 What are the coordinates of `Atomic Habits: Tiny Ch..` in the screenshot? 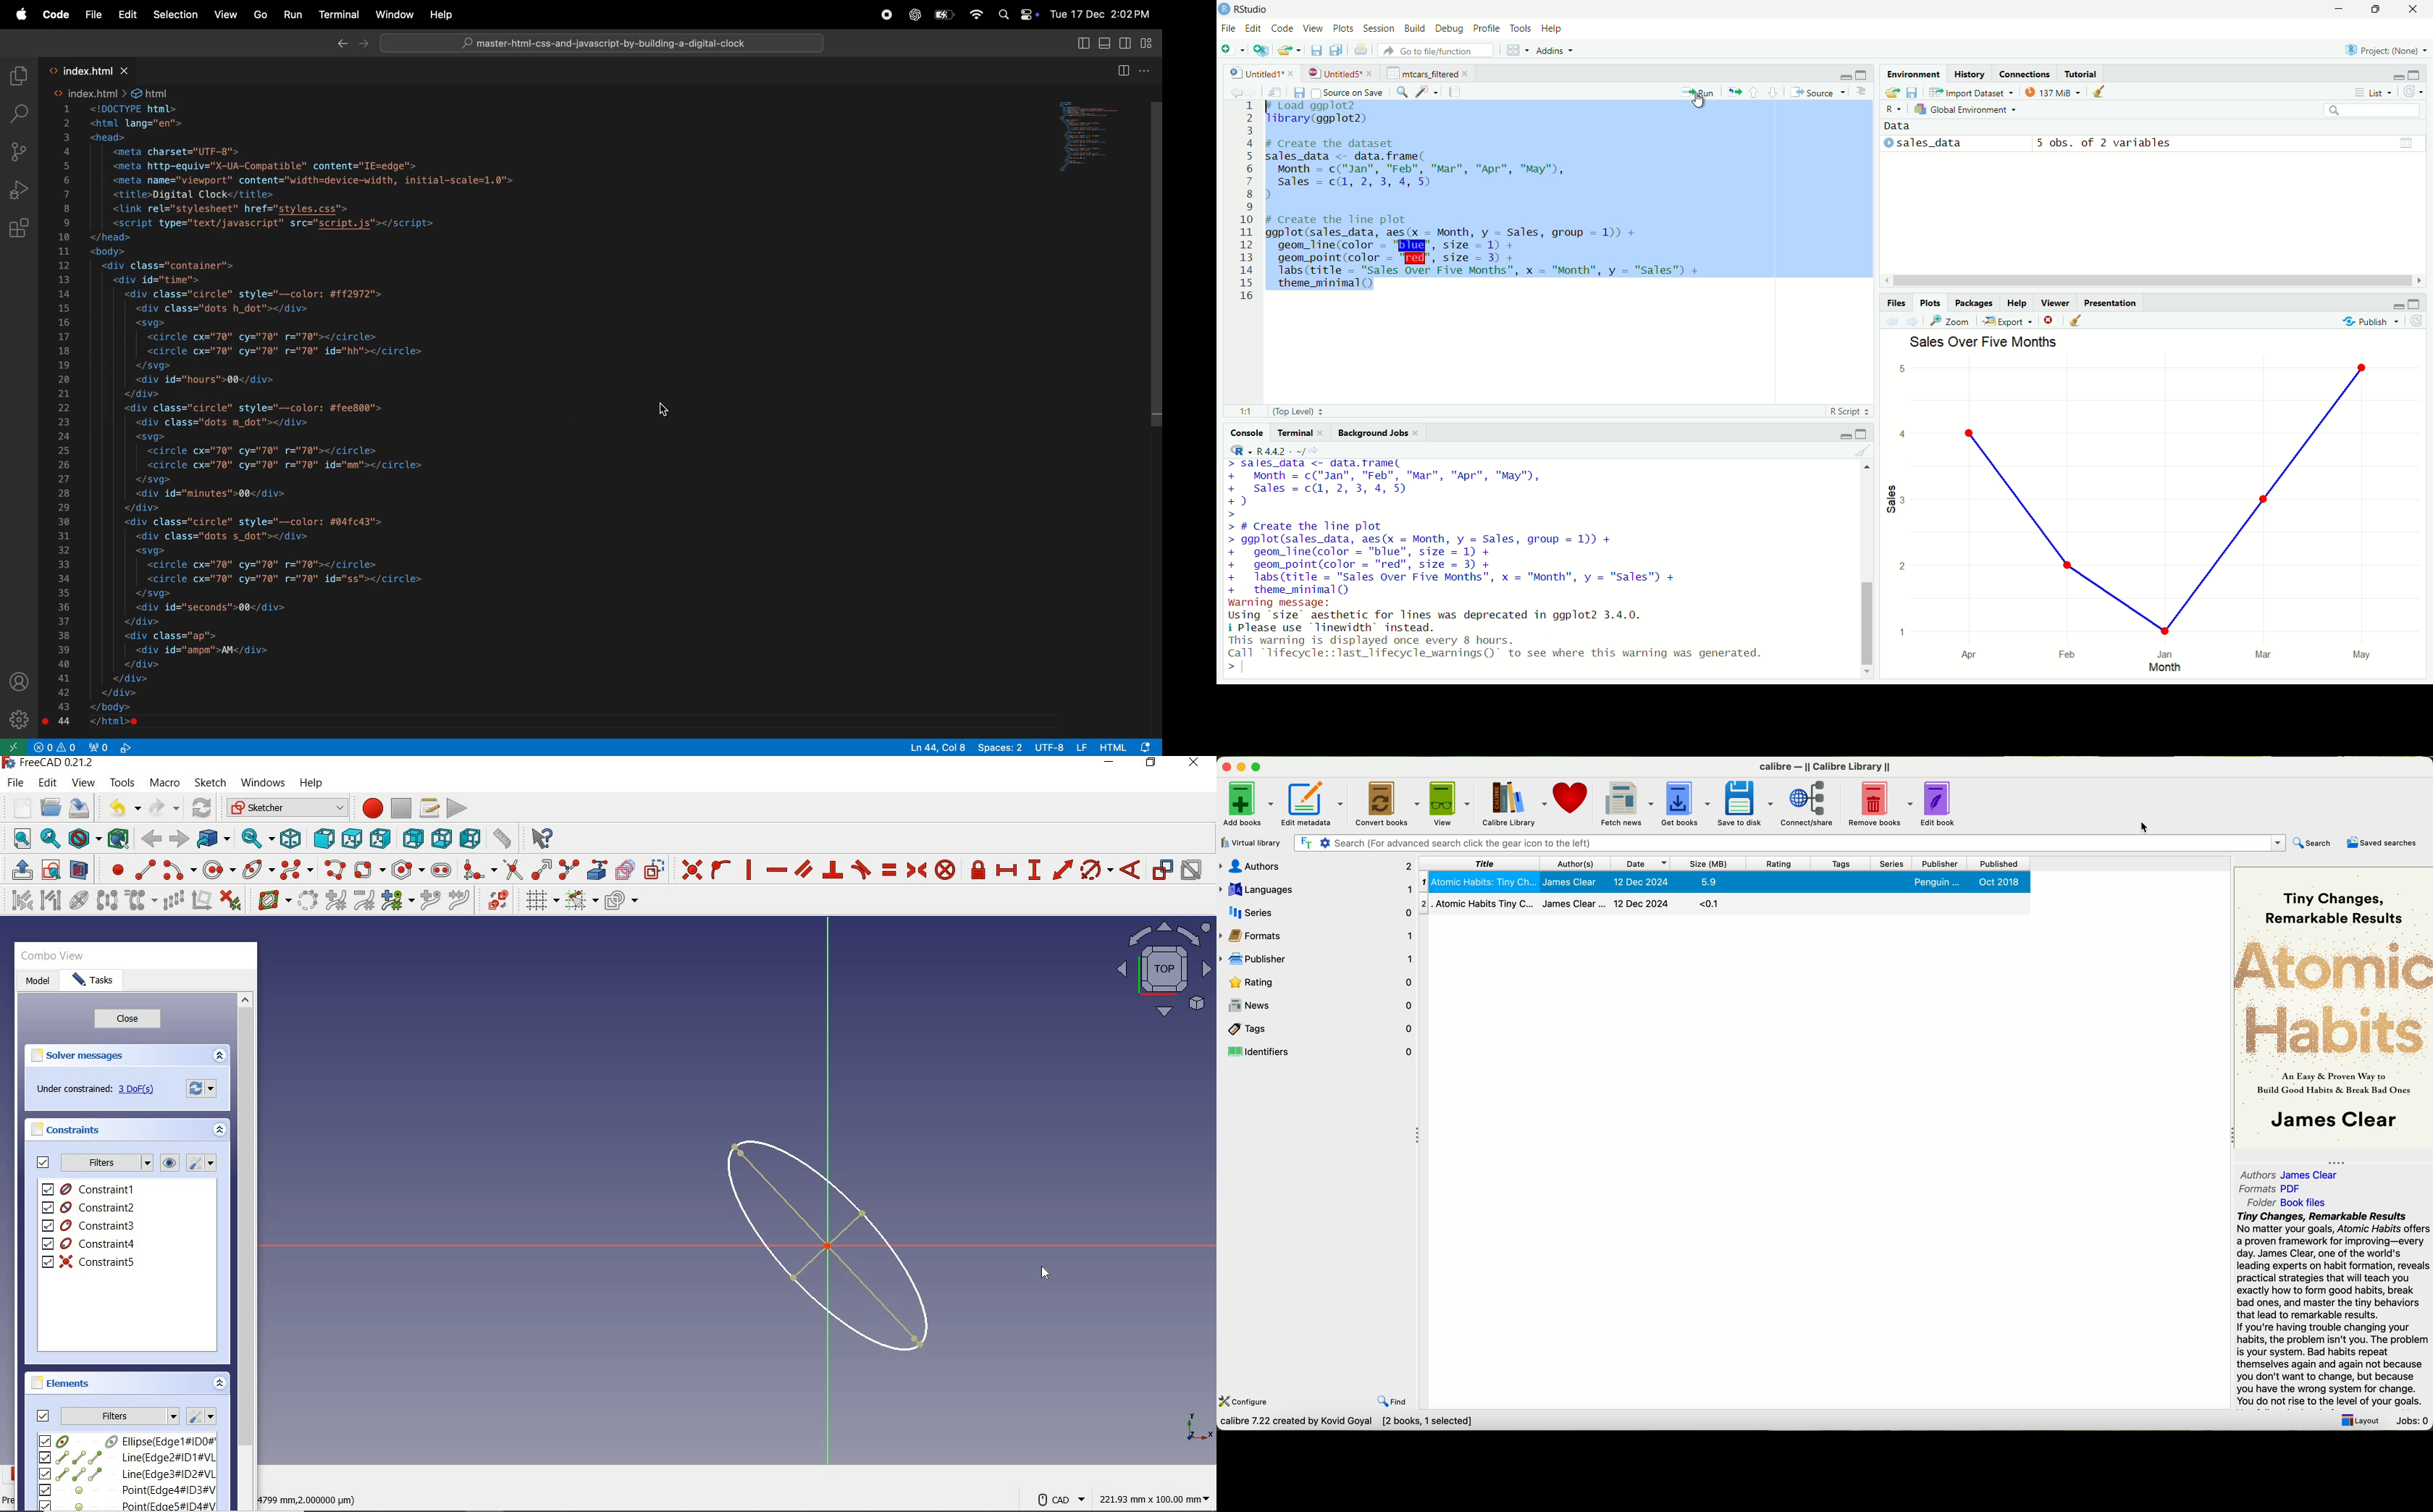 It's located at (1478, 883).